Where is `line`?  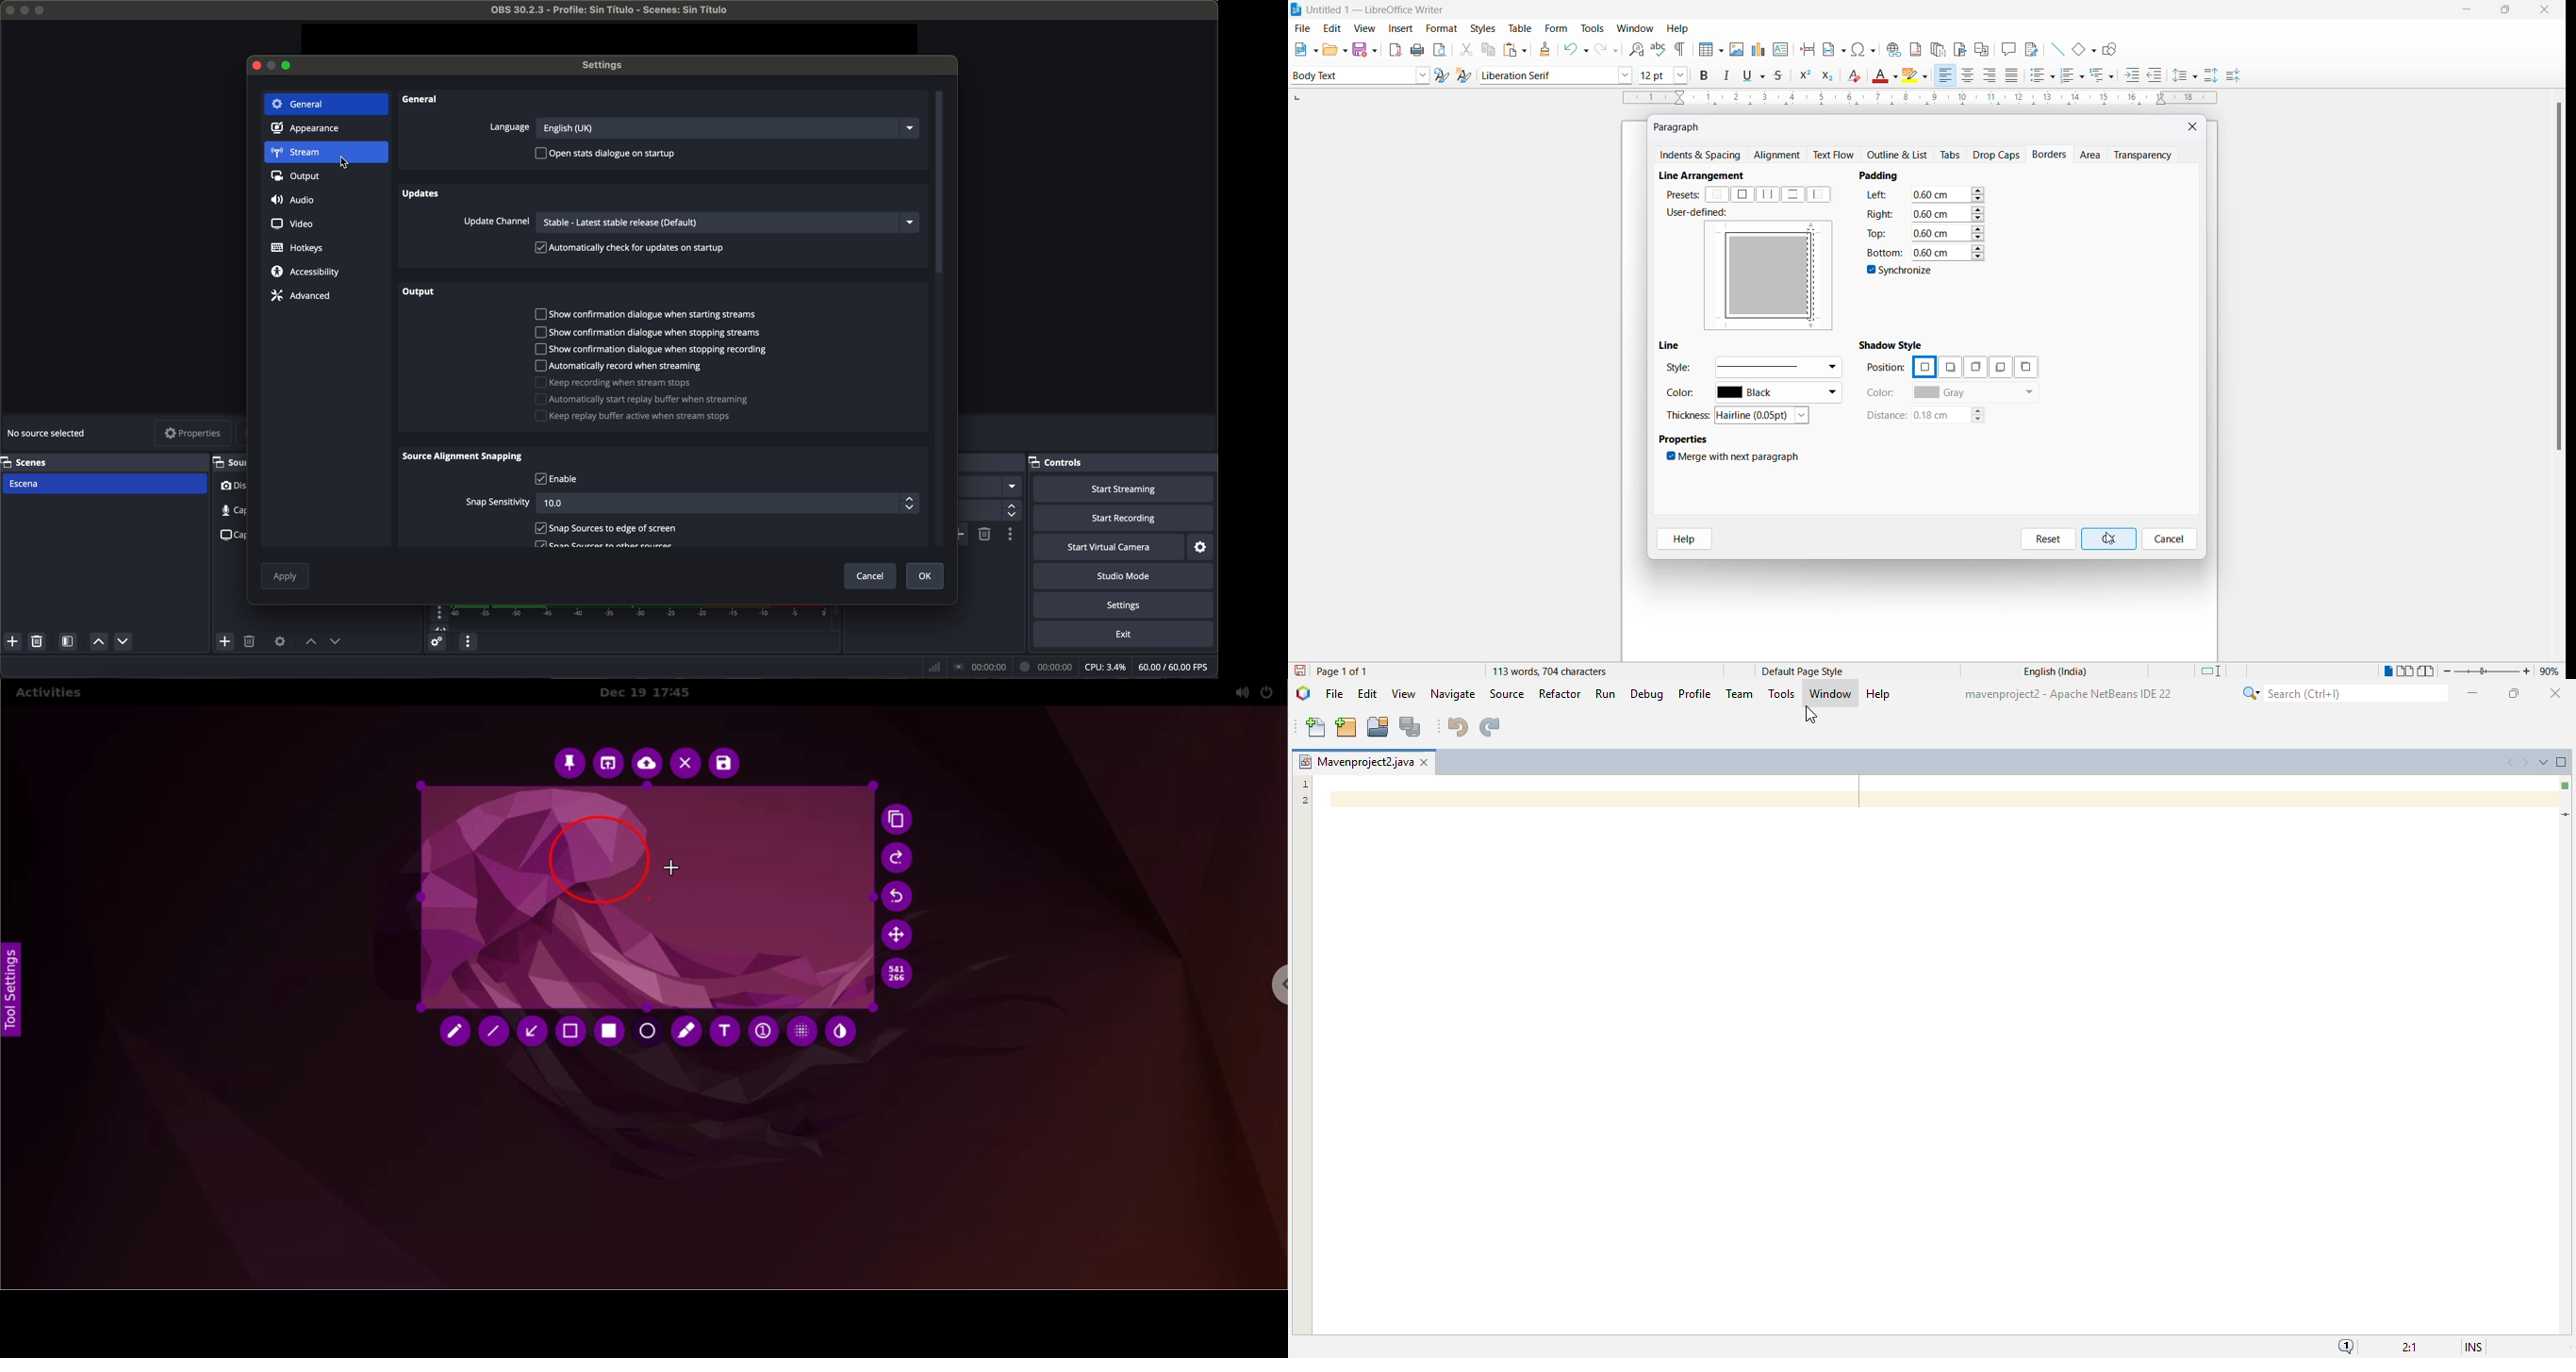
line is located at coordinates (1673, 345).